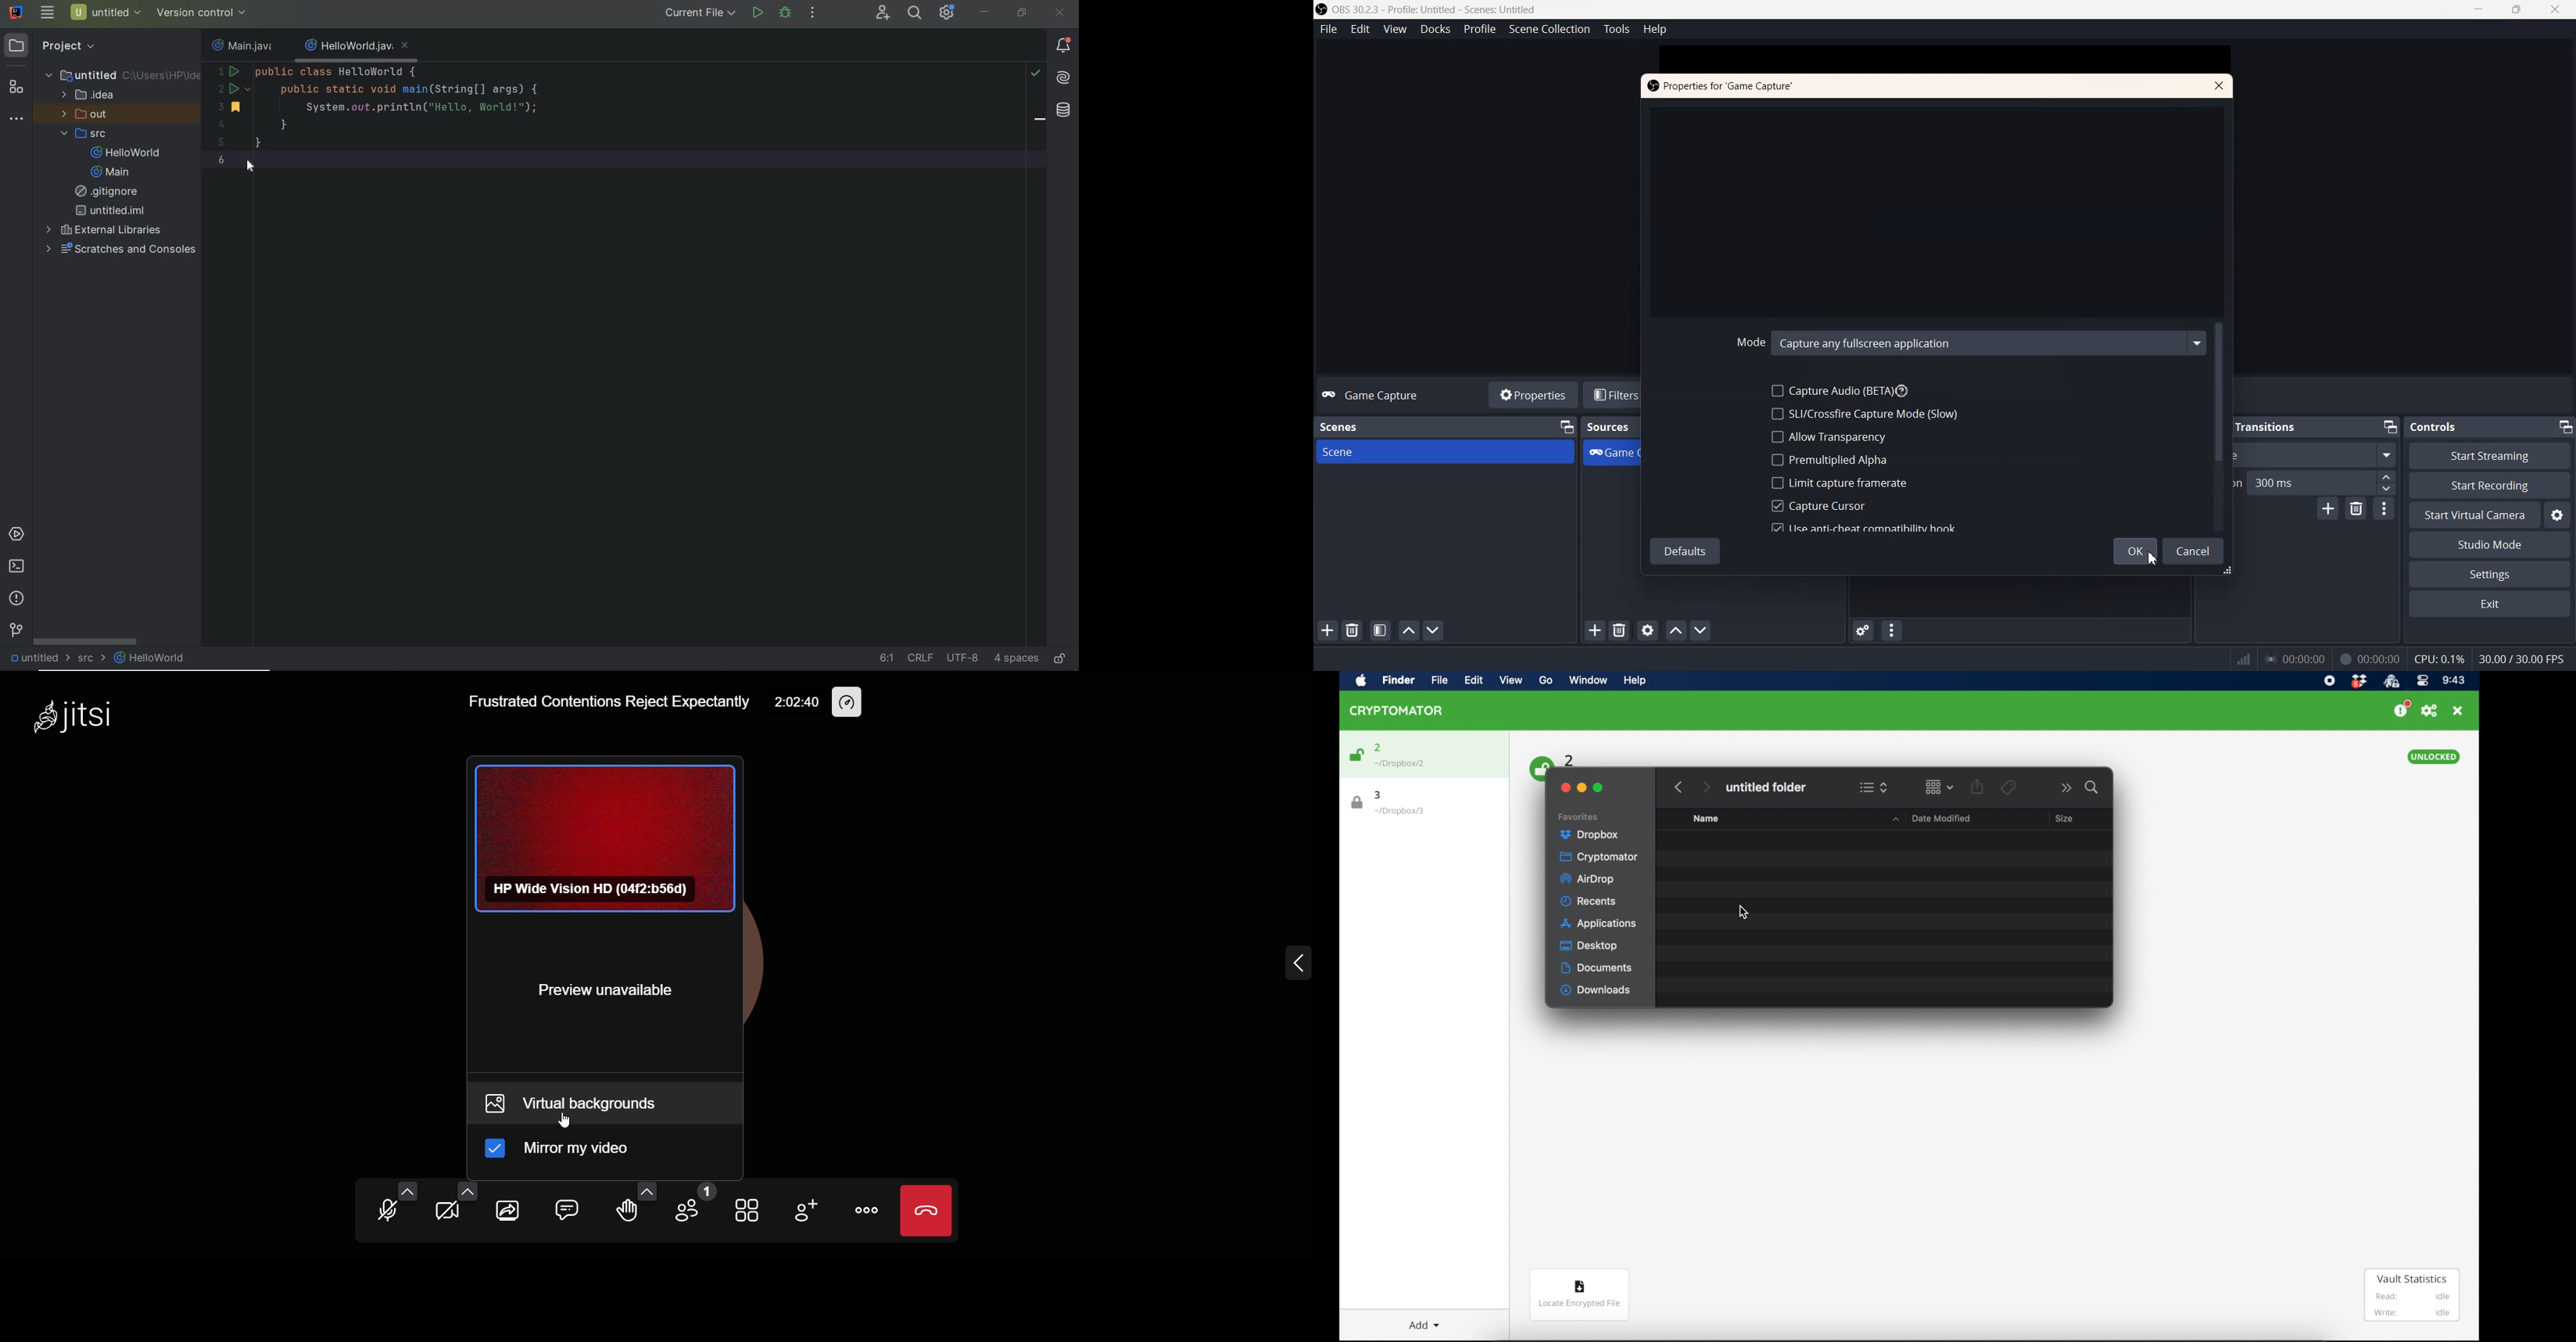 This screenshot has height=1344, width=2576. What do you see at coordinates (1434, 630) in the screenshot?
I see `Move Scene Down` at bounding box center [1434, 630].